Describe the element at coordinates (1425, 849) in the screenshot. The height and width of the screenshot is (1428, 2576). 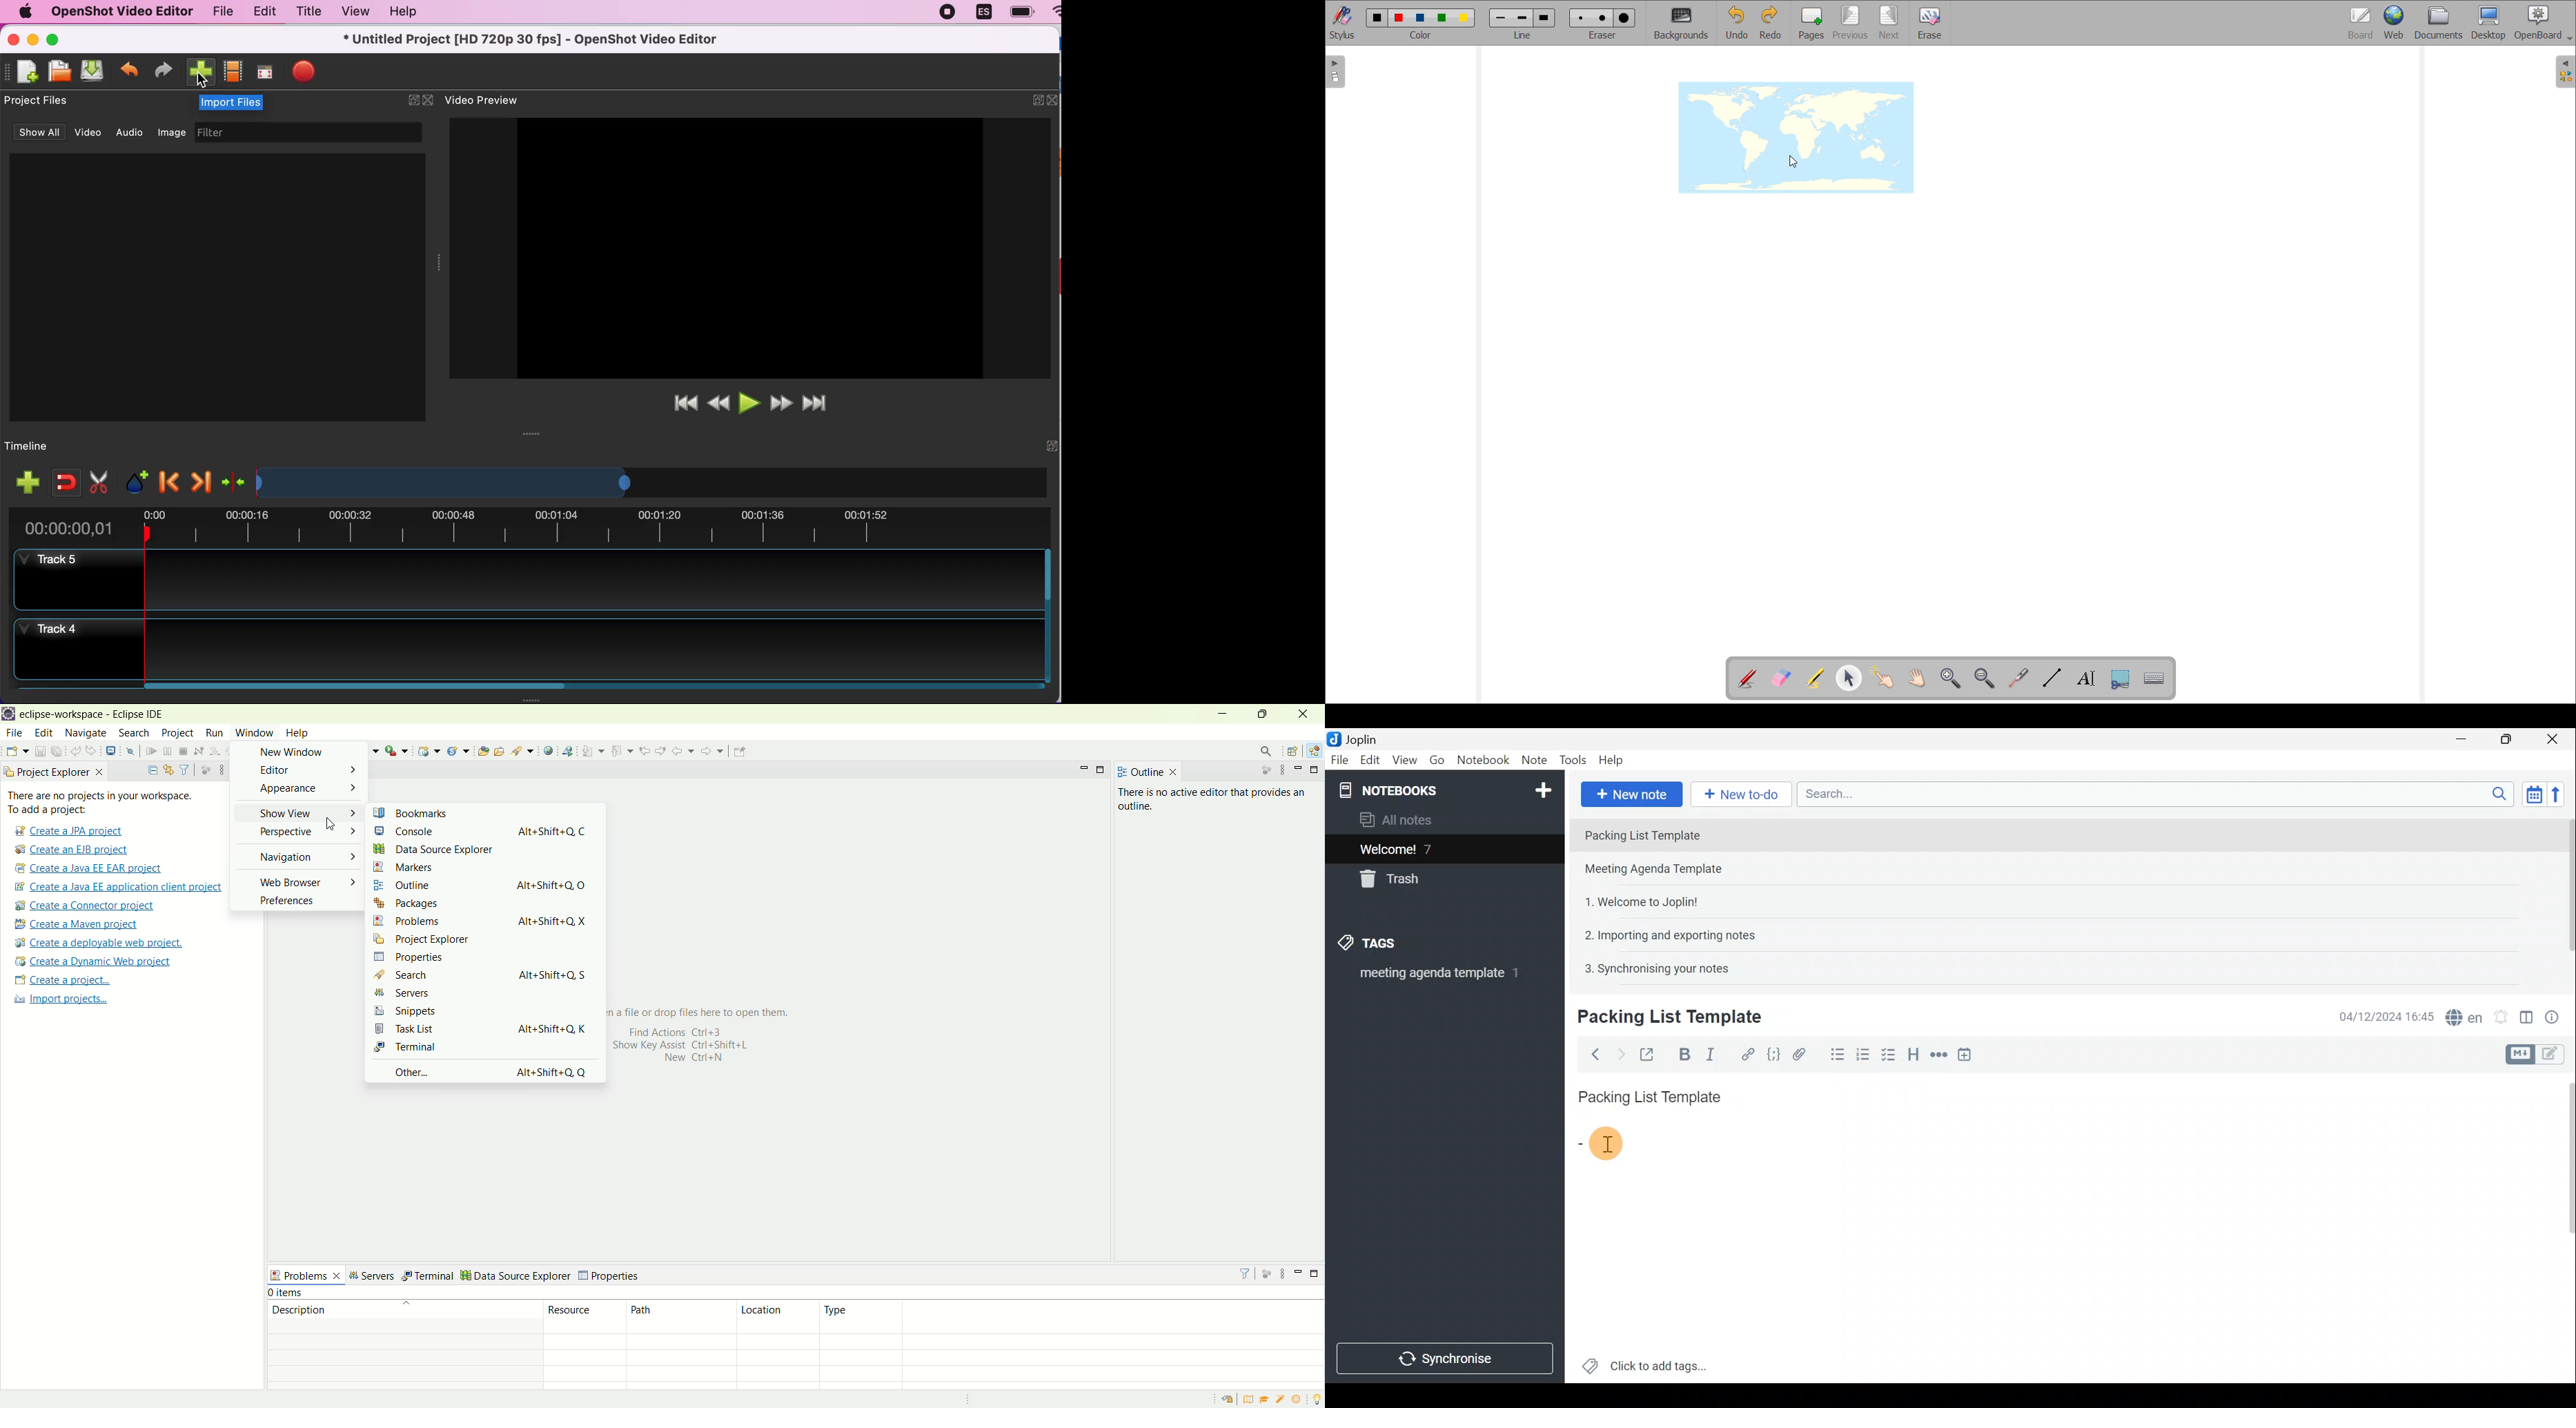
I see `Welcome` at that location.